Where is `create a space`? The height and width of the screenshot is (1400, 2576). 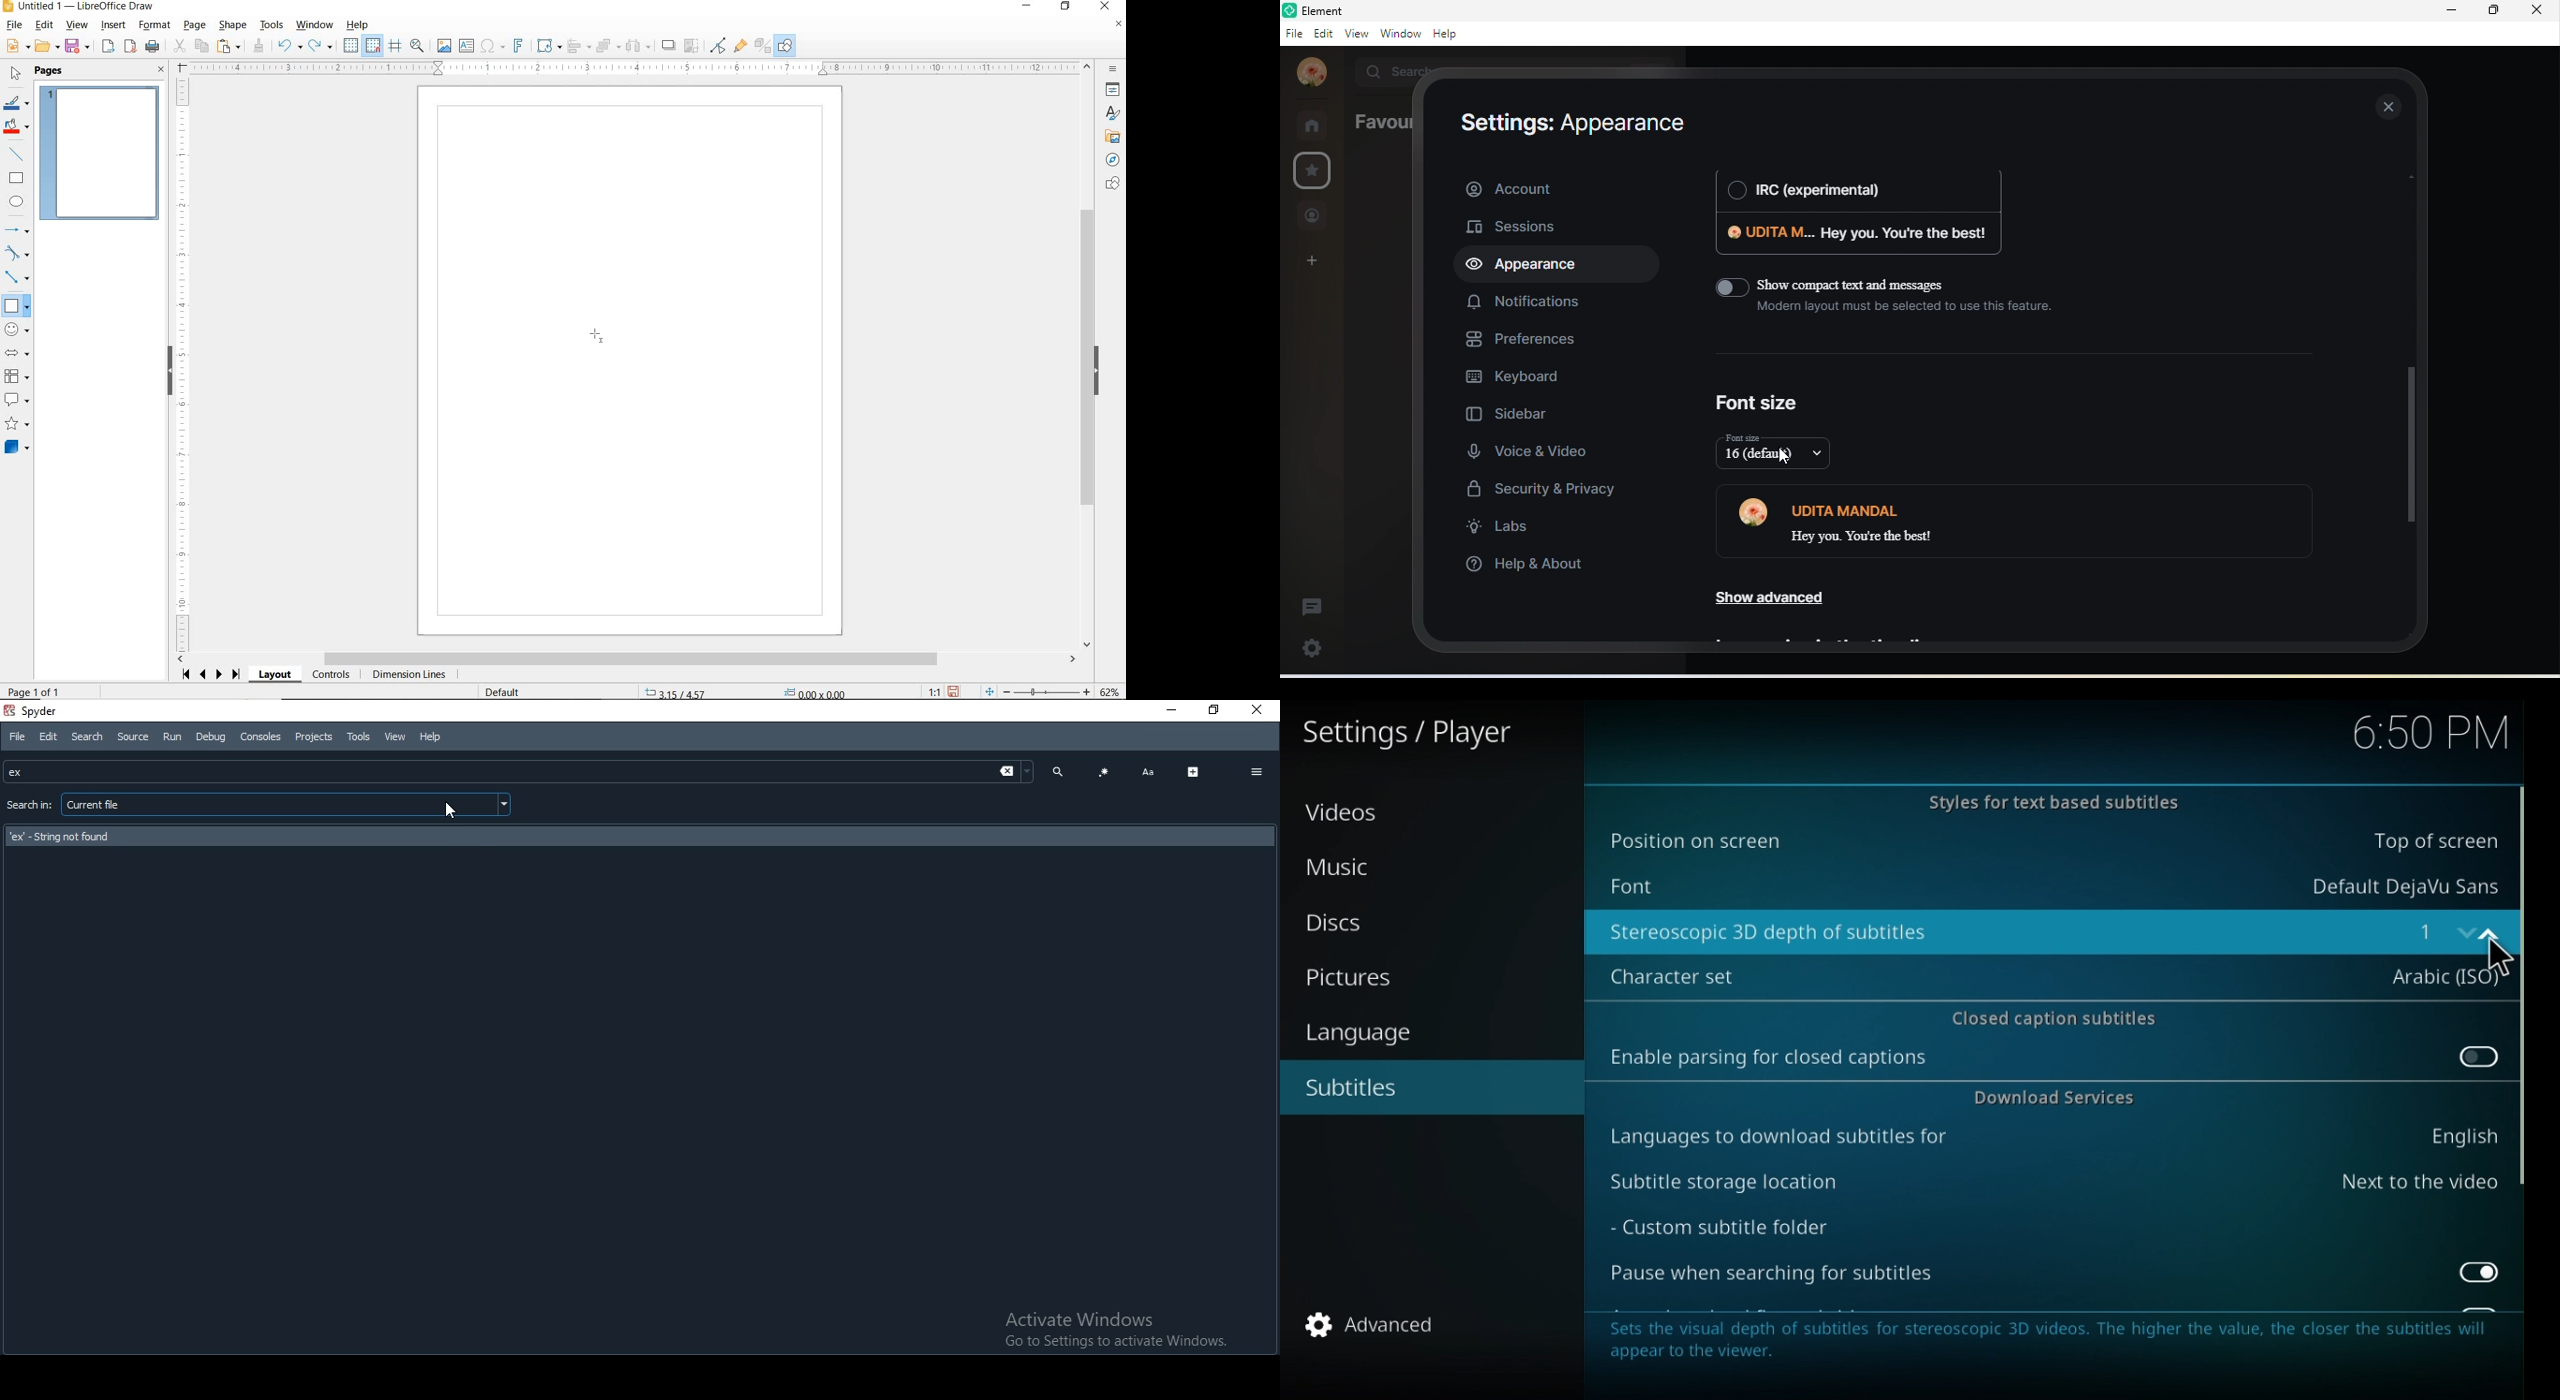
create a space is located at coordinates (1313, 262).